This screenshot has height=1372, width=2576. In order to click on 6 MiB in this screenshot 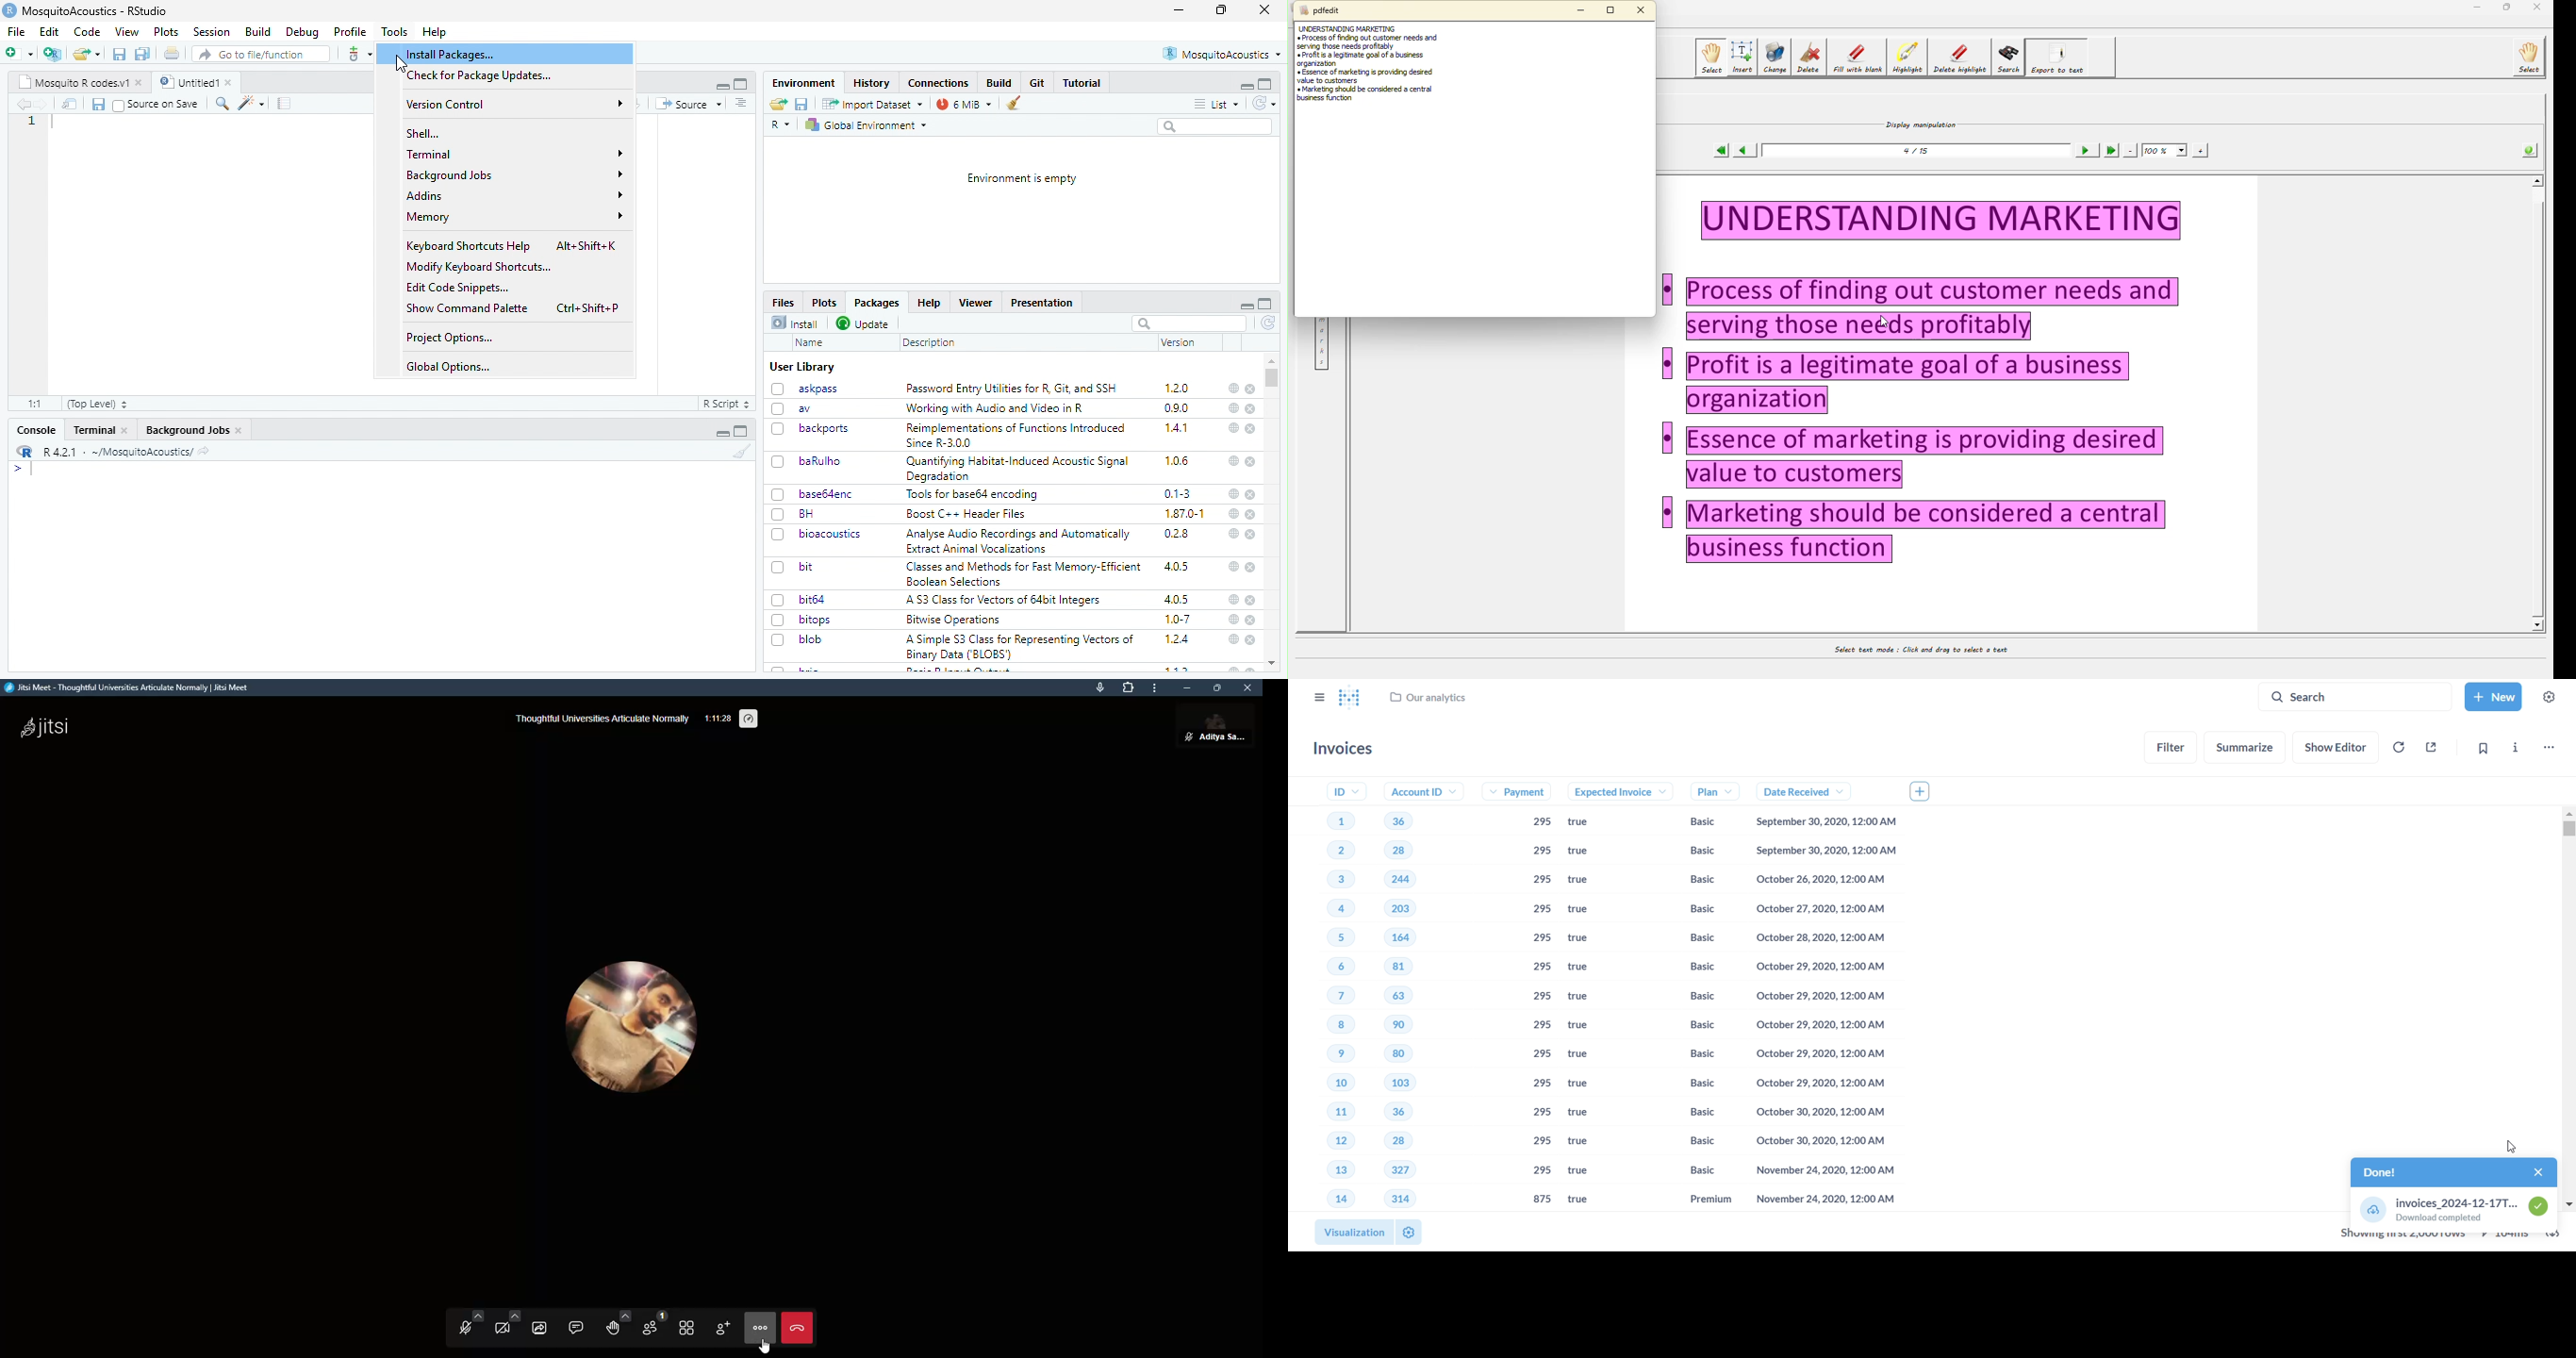, I will do `click(965, 105)`.